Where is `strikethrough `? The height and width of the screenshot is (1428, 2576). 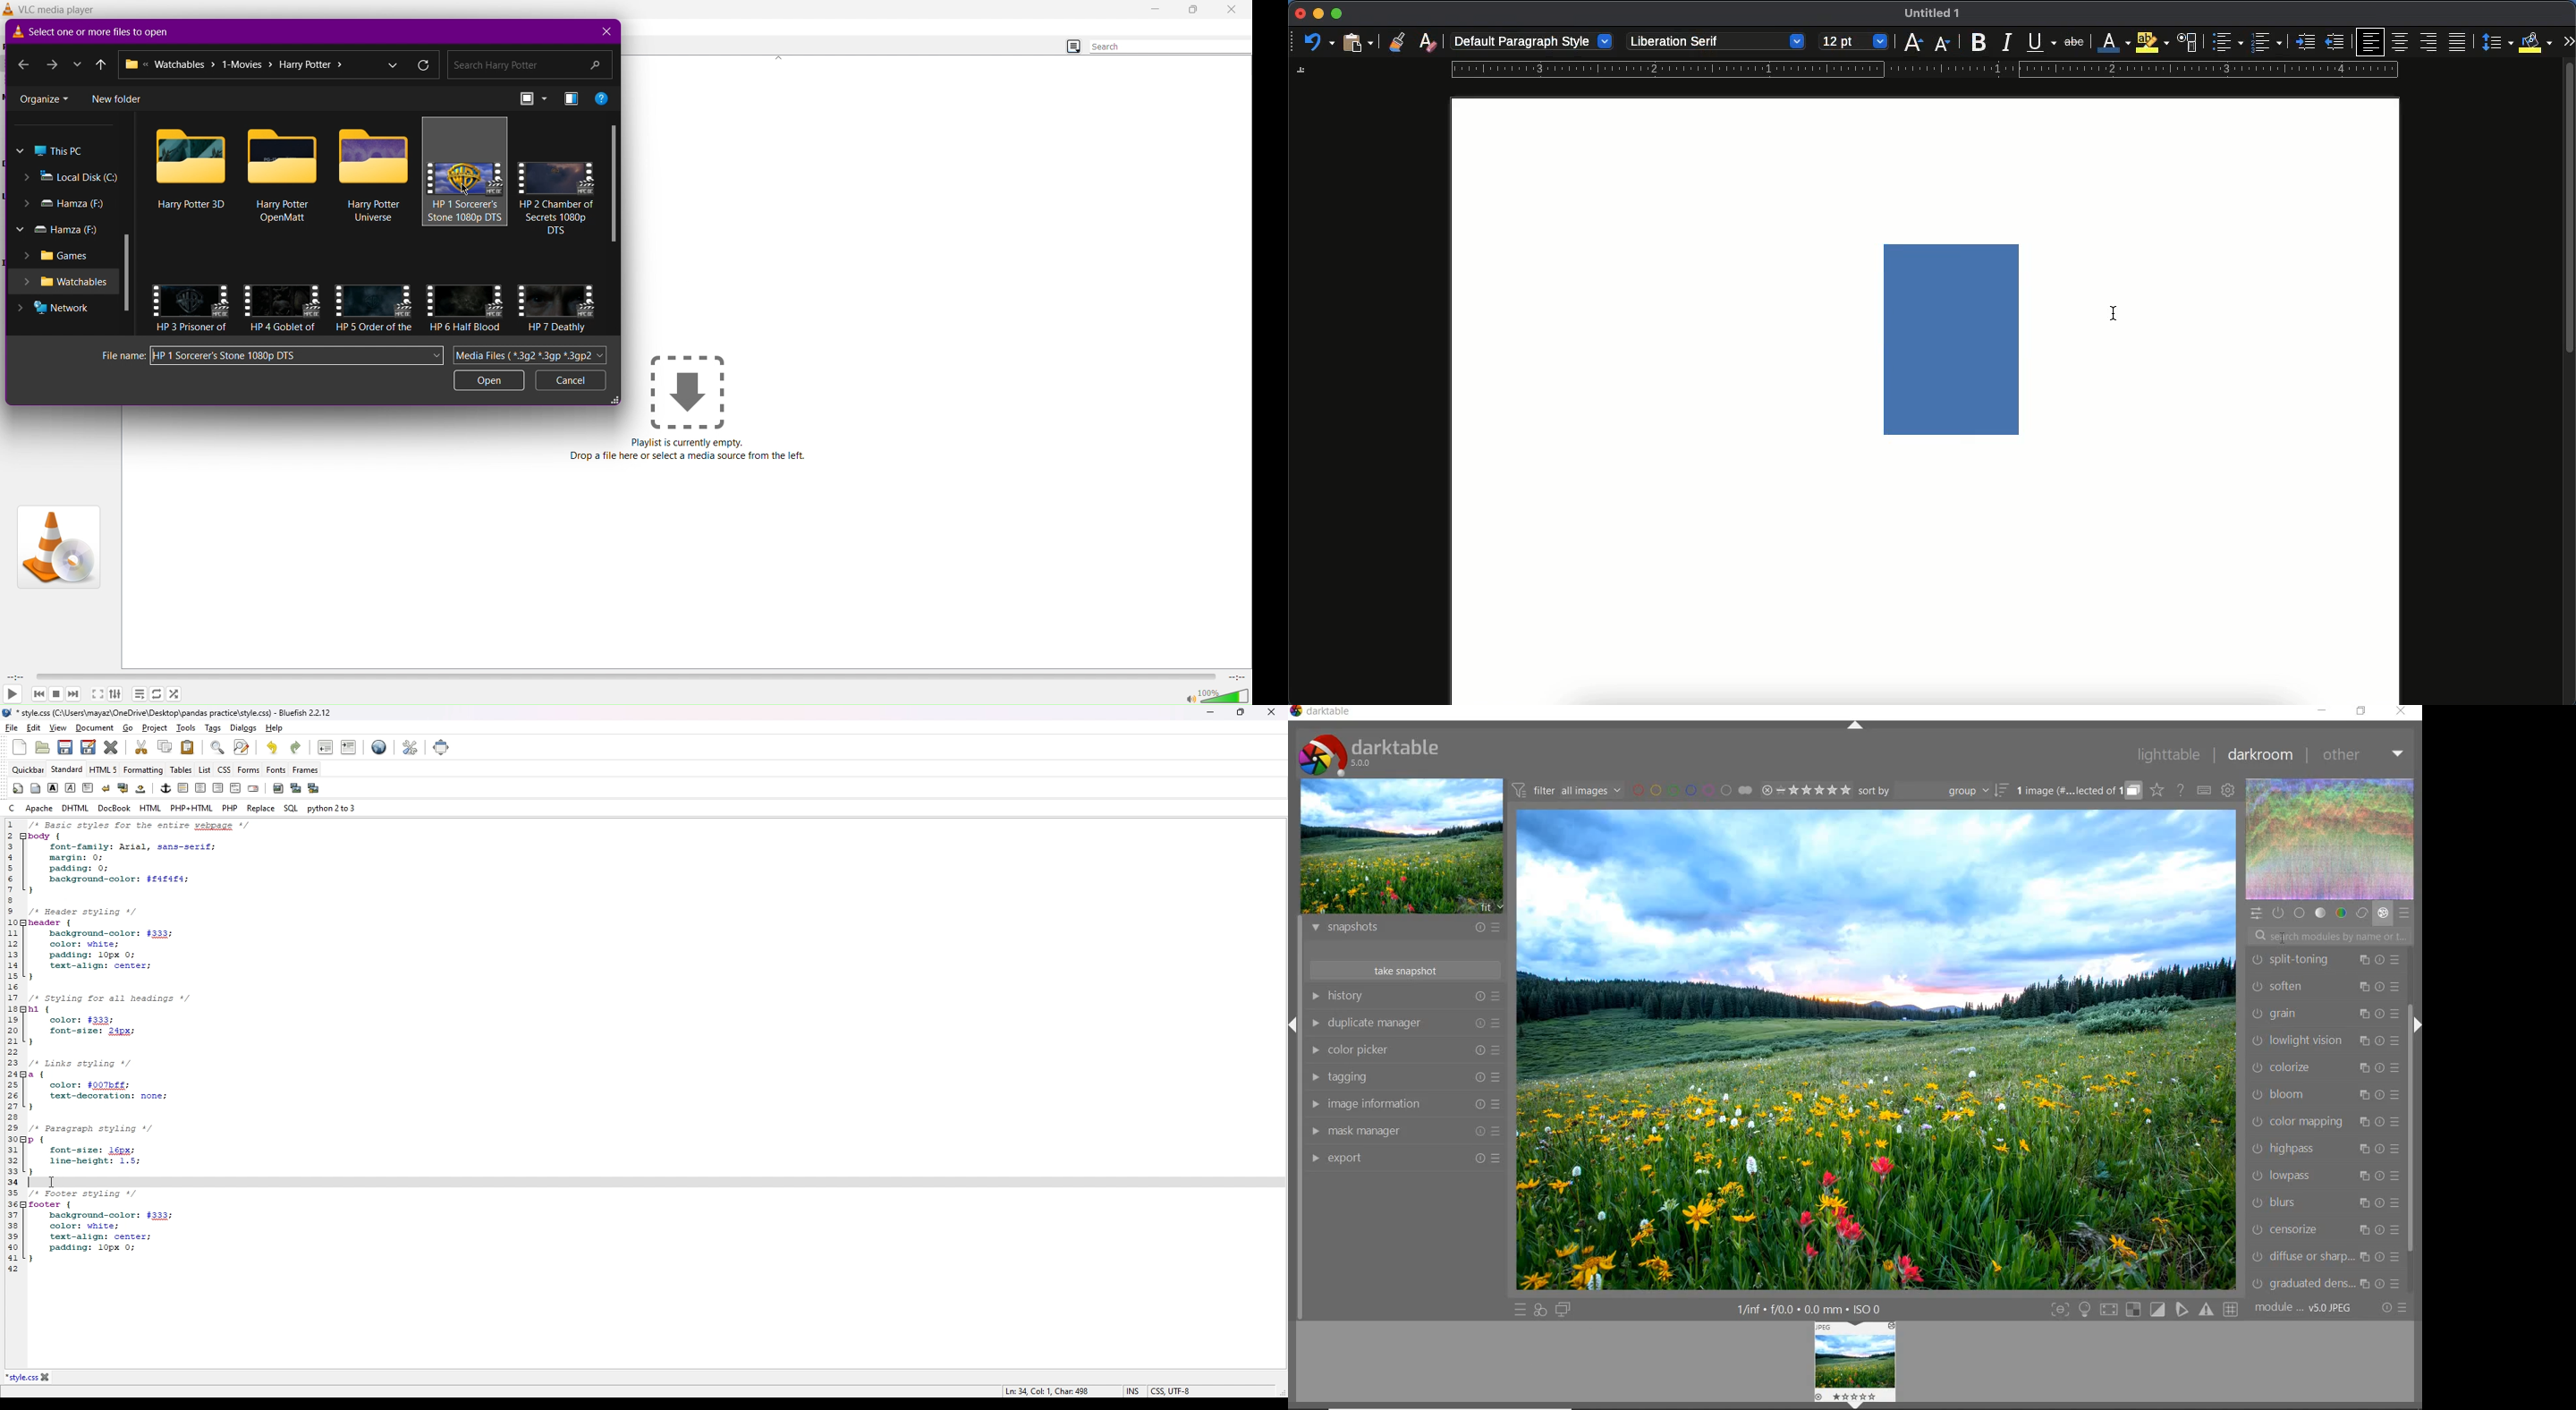 strikethrough  is located at coordinates (2074, 41).